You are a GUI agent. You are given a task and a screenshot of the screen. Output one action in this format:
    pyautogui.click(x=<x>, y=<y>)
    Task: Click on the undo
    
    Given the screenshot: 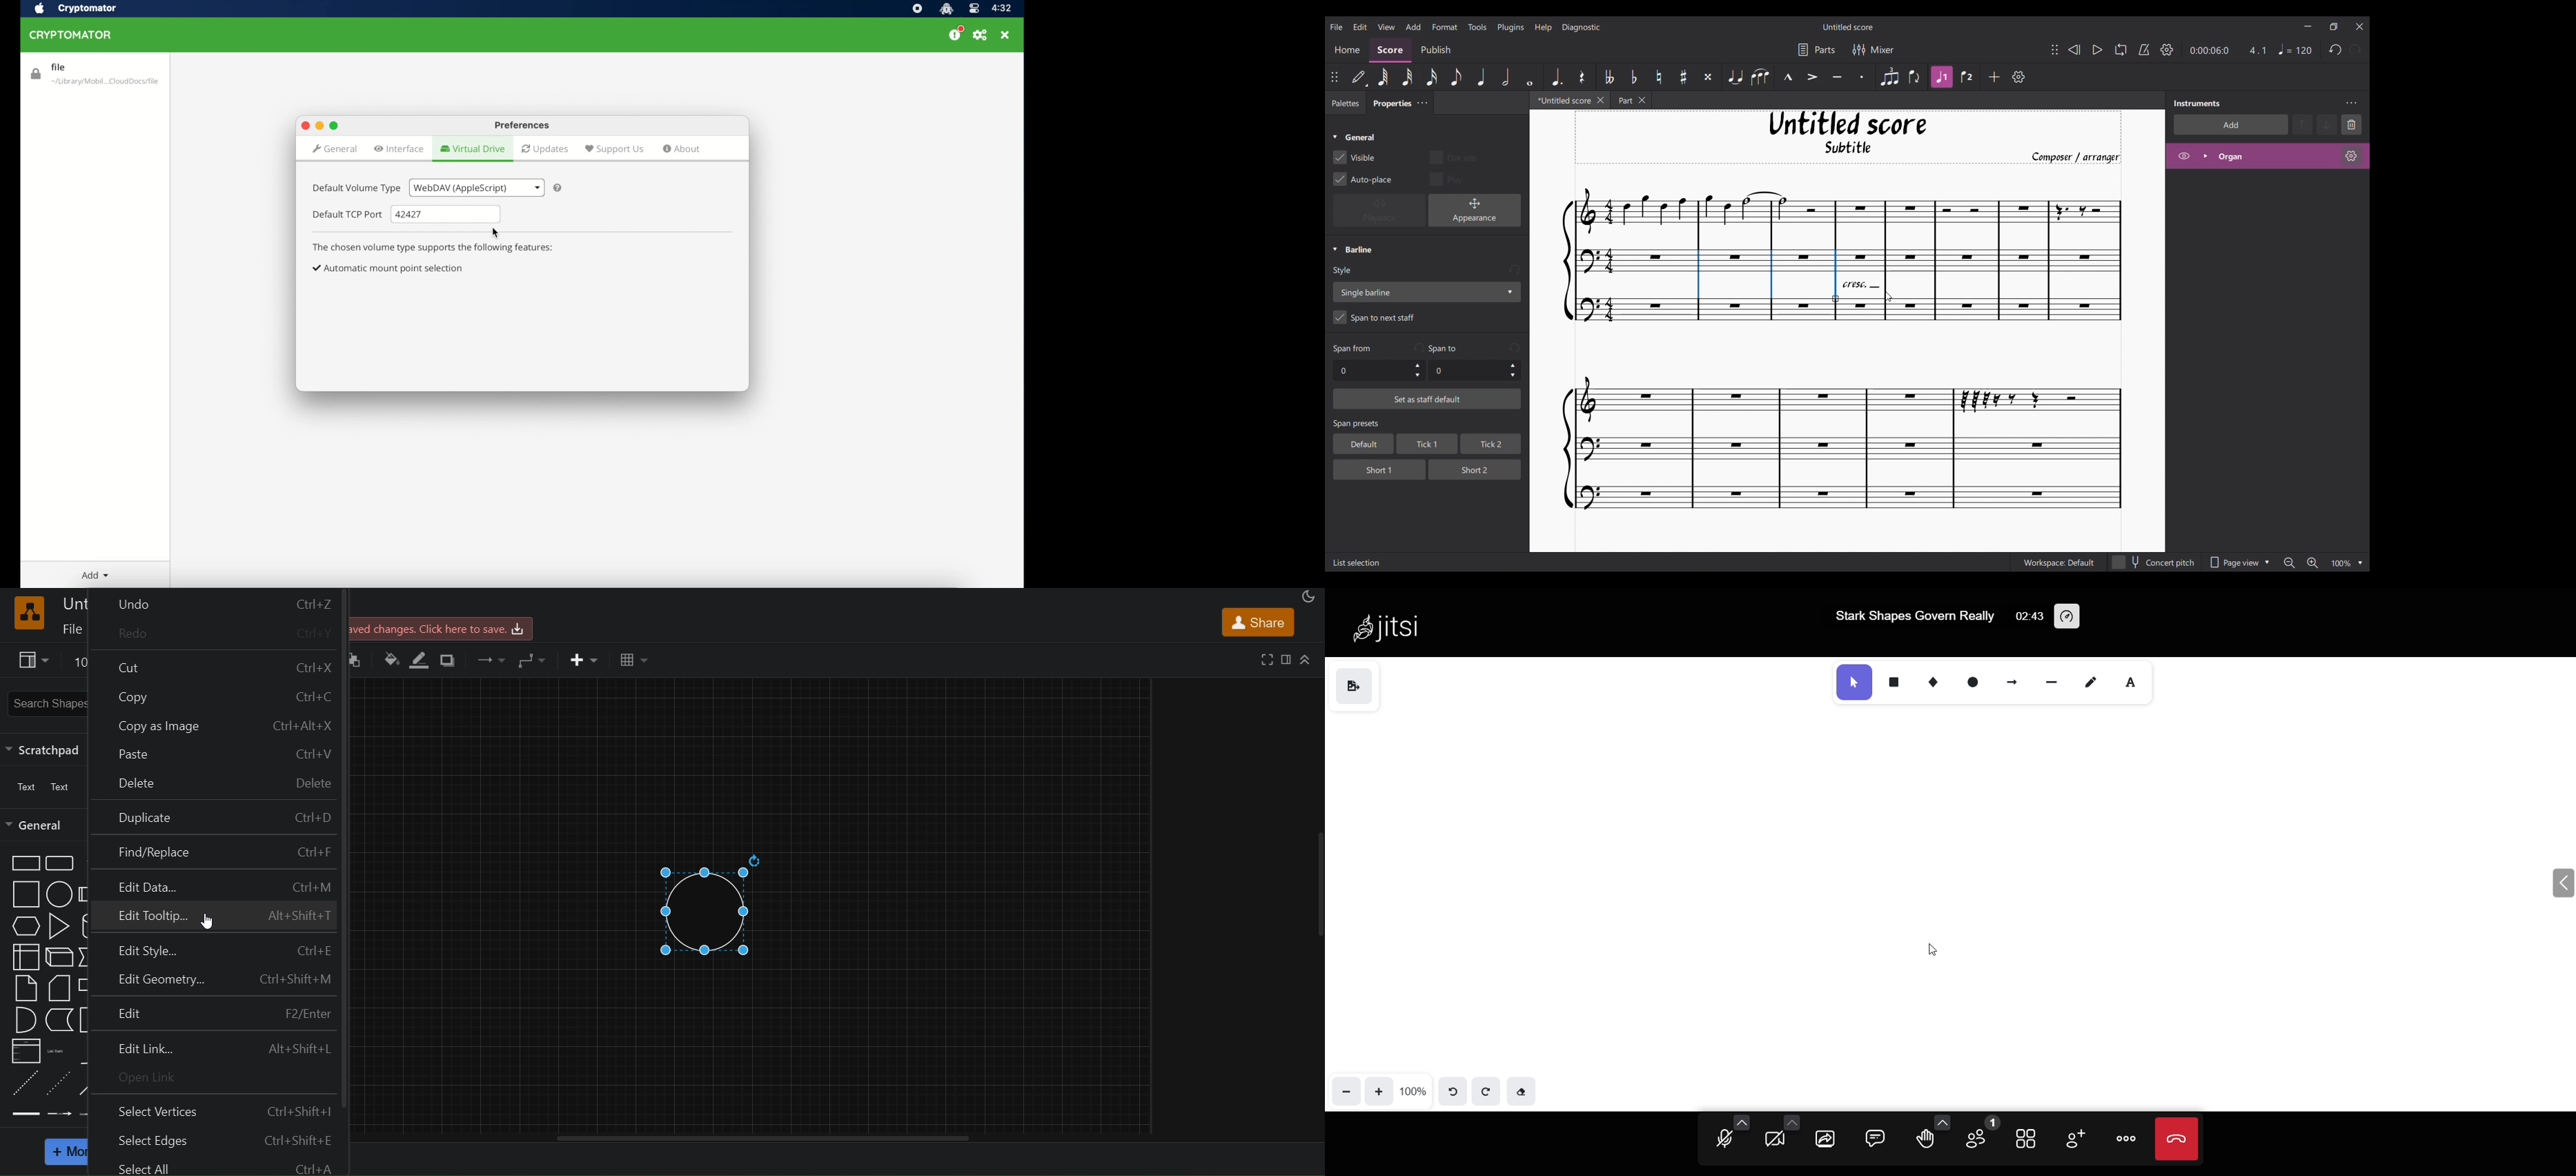 What is the action you would take?
    pyautogui.click(x=1454, y=1089)
    